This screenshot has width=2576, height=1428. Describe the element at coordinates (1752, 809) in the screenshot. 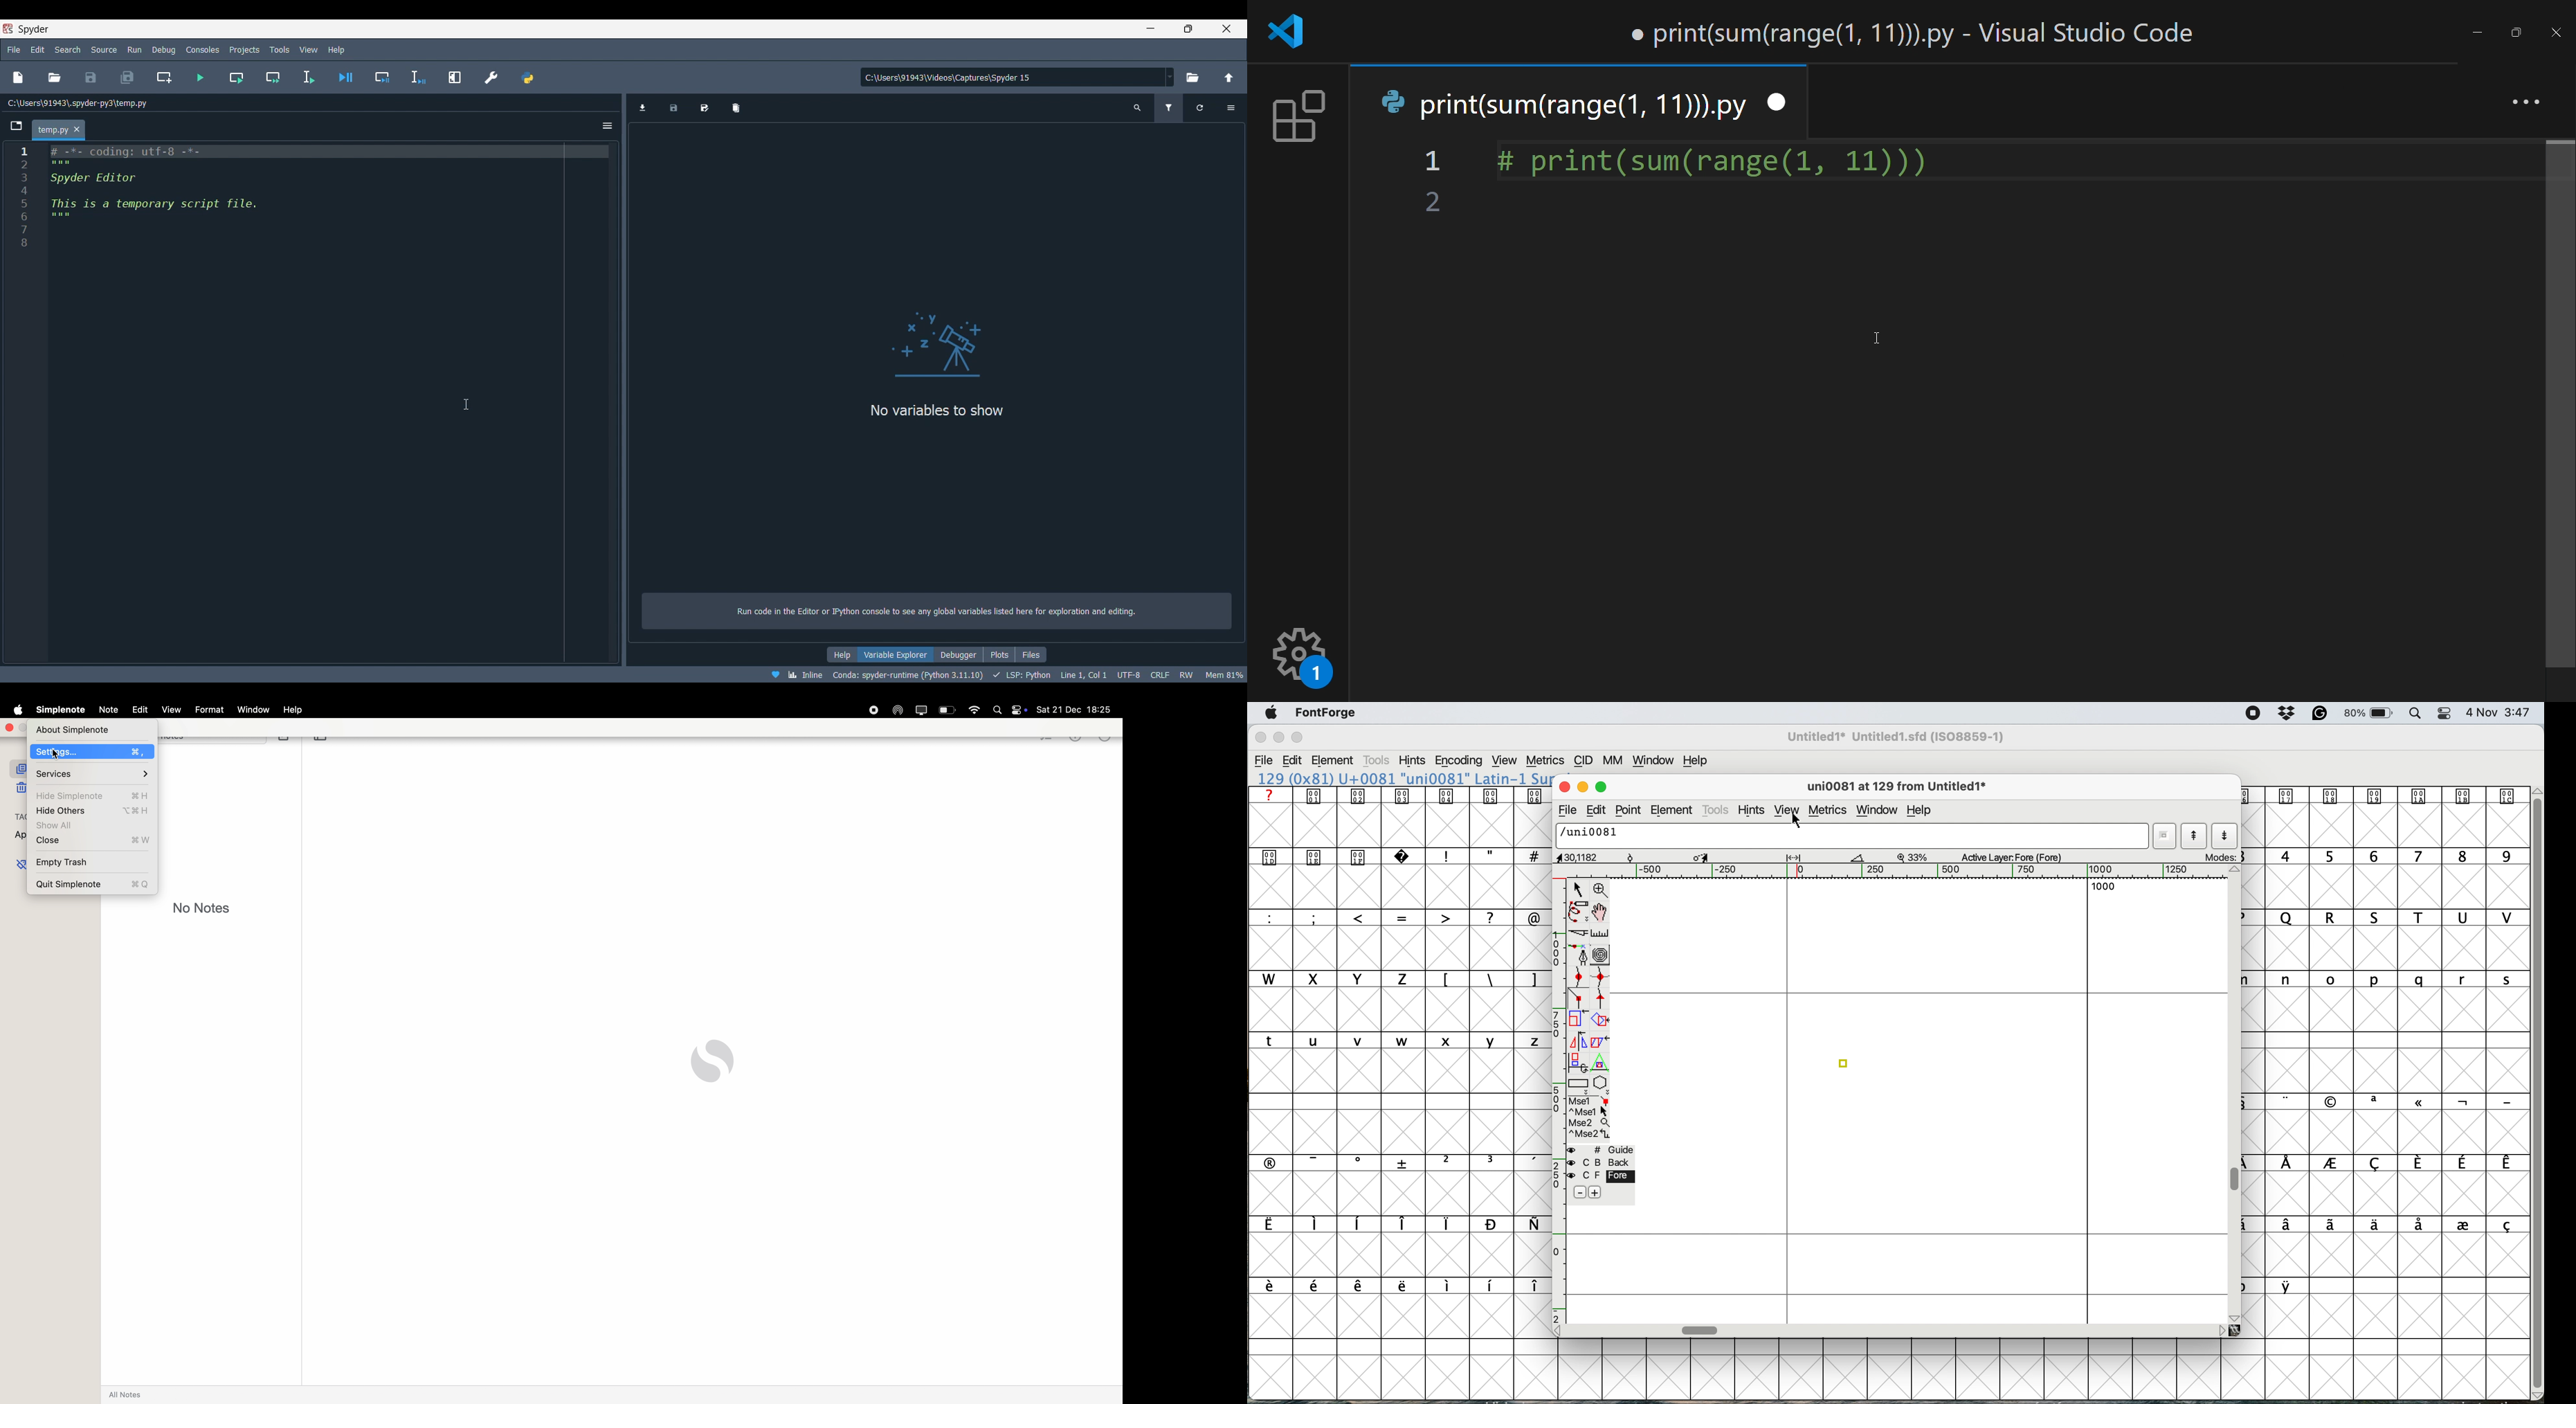

I see `hints` at that location.